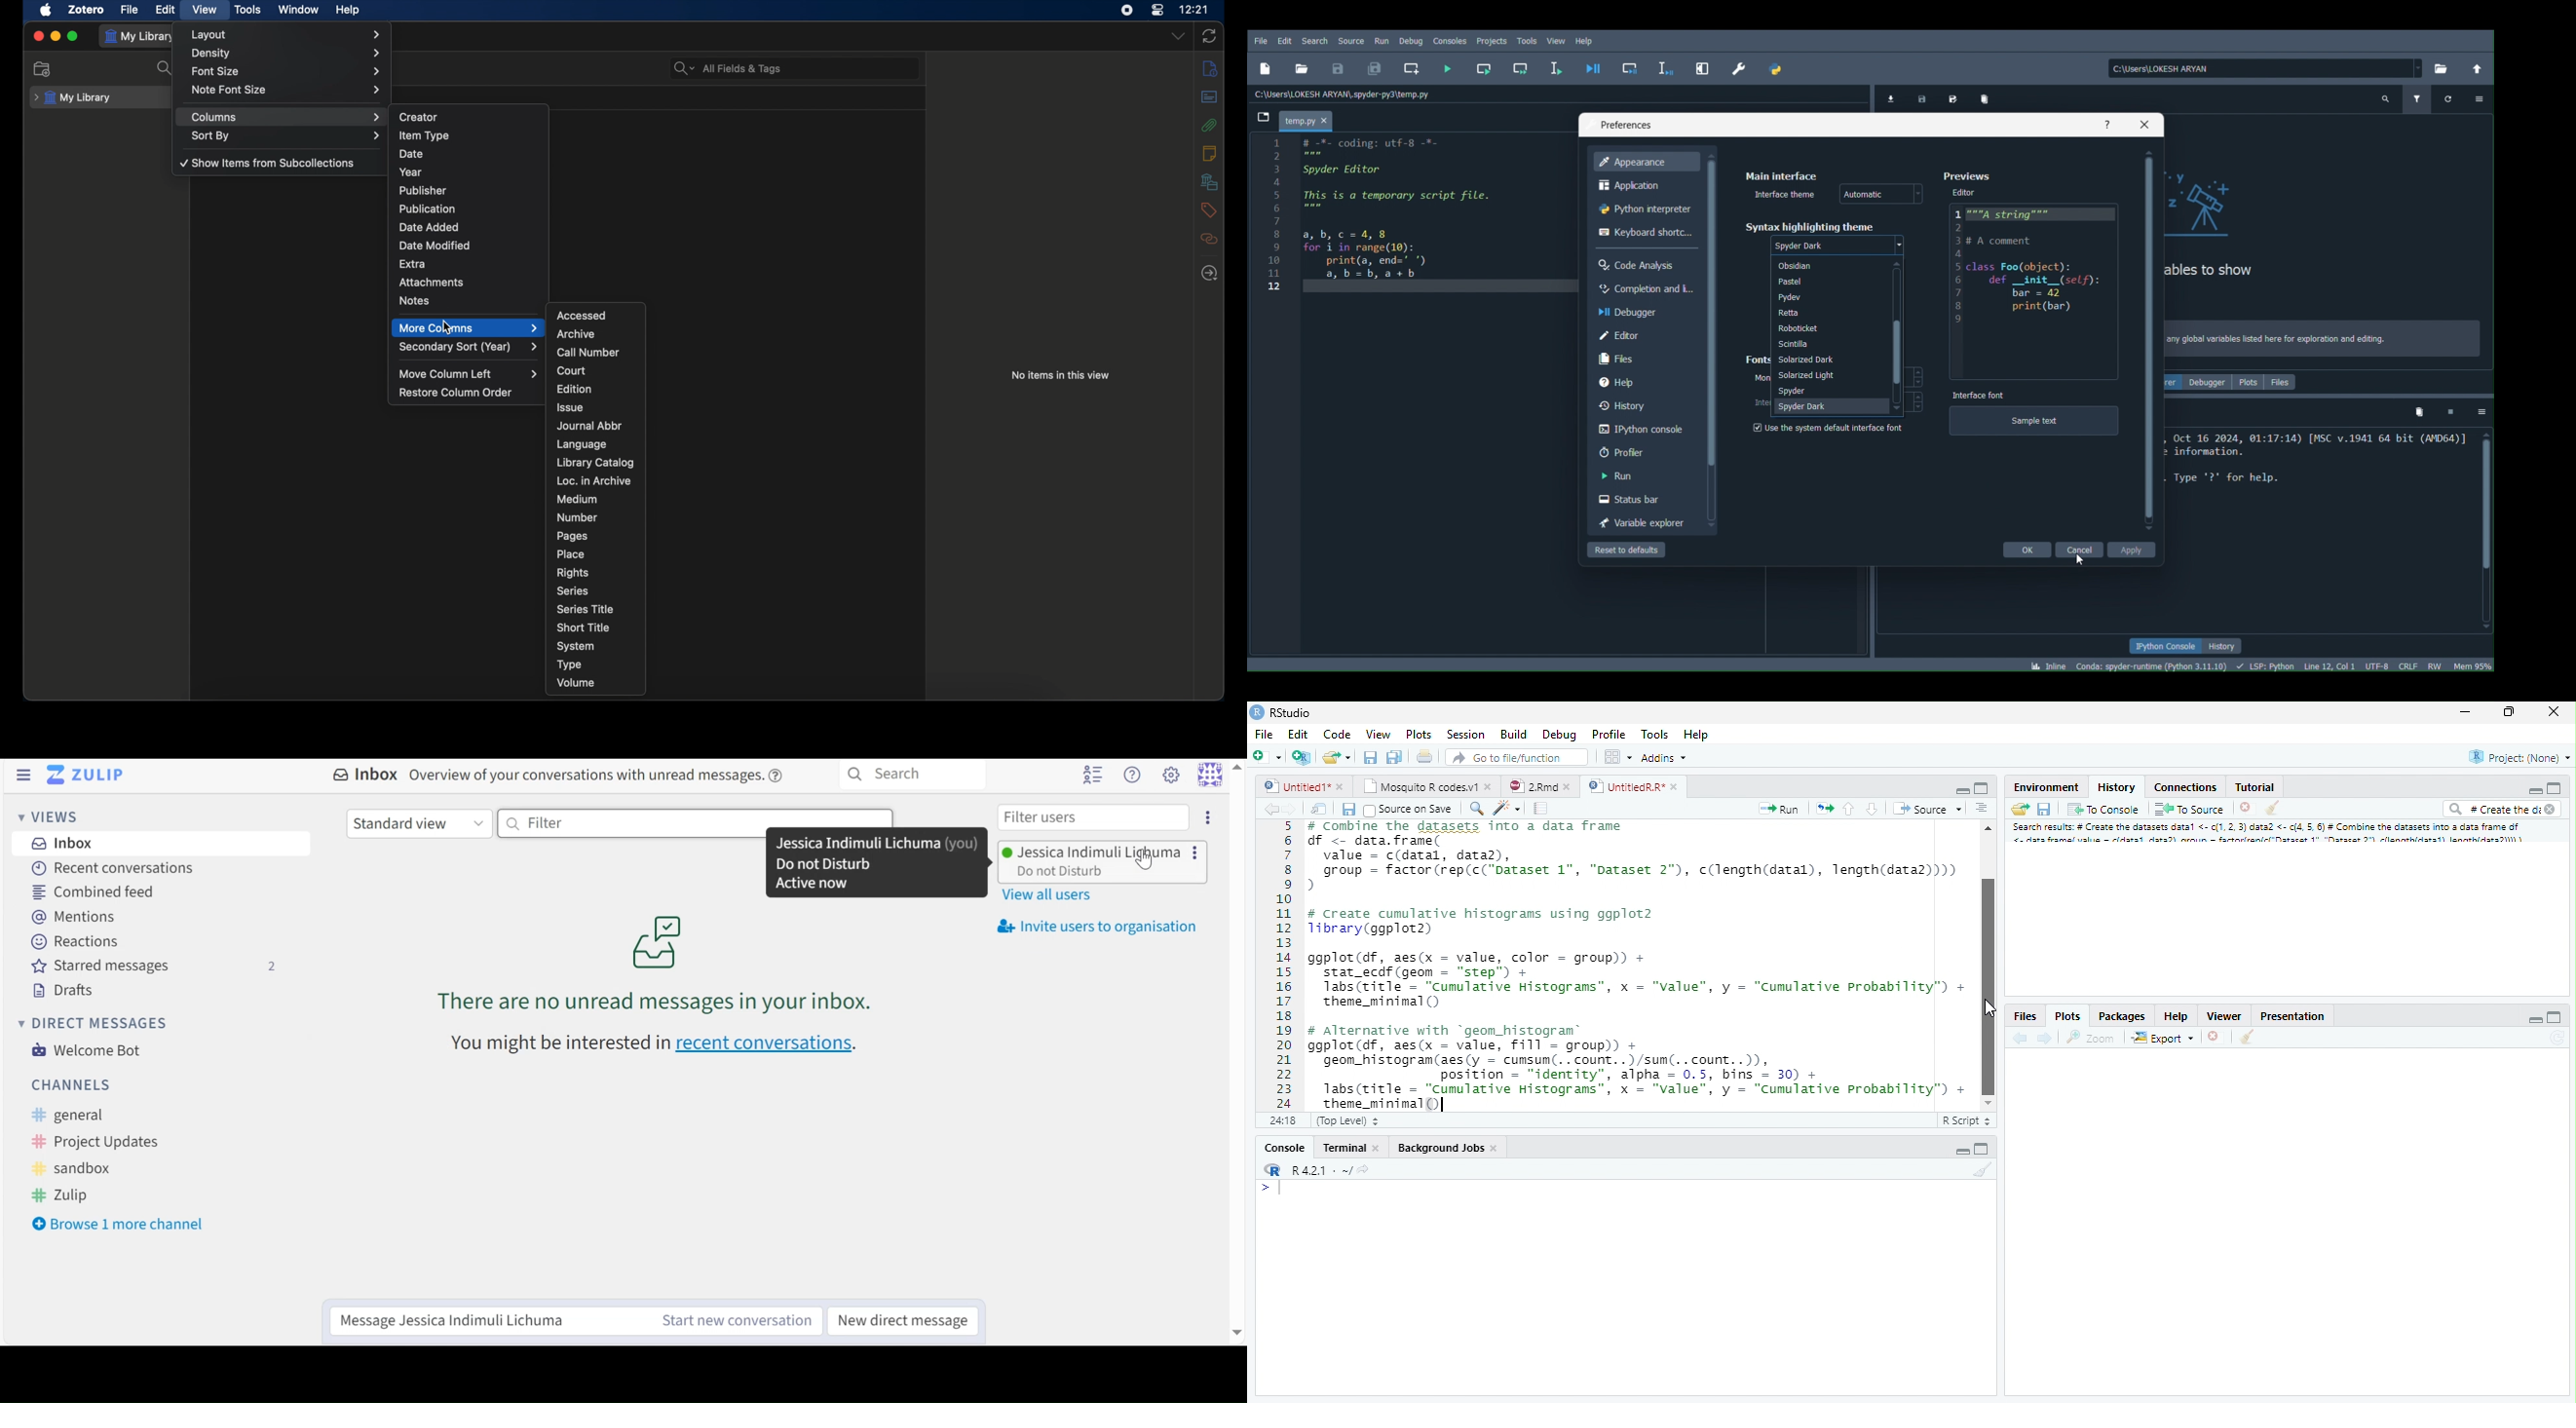 The width and height of the screenshot is (2576, 1428). I want to click on Edit, so click(1286, 40).